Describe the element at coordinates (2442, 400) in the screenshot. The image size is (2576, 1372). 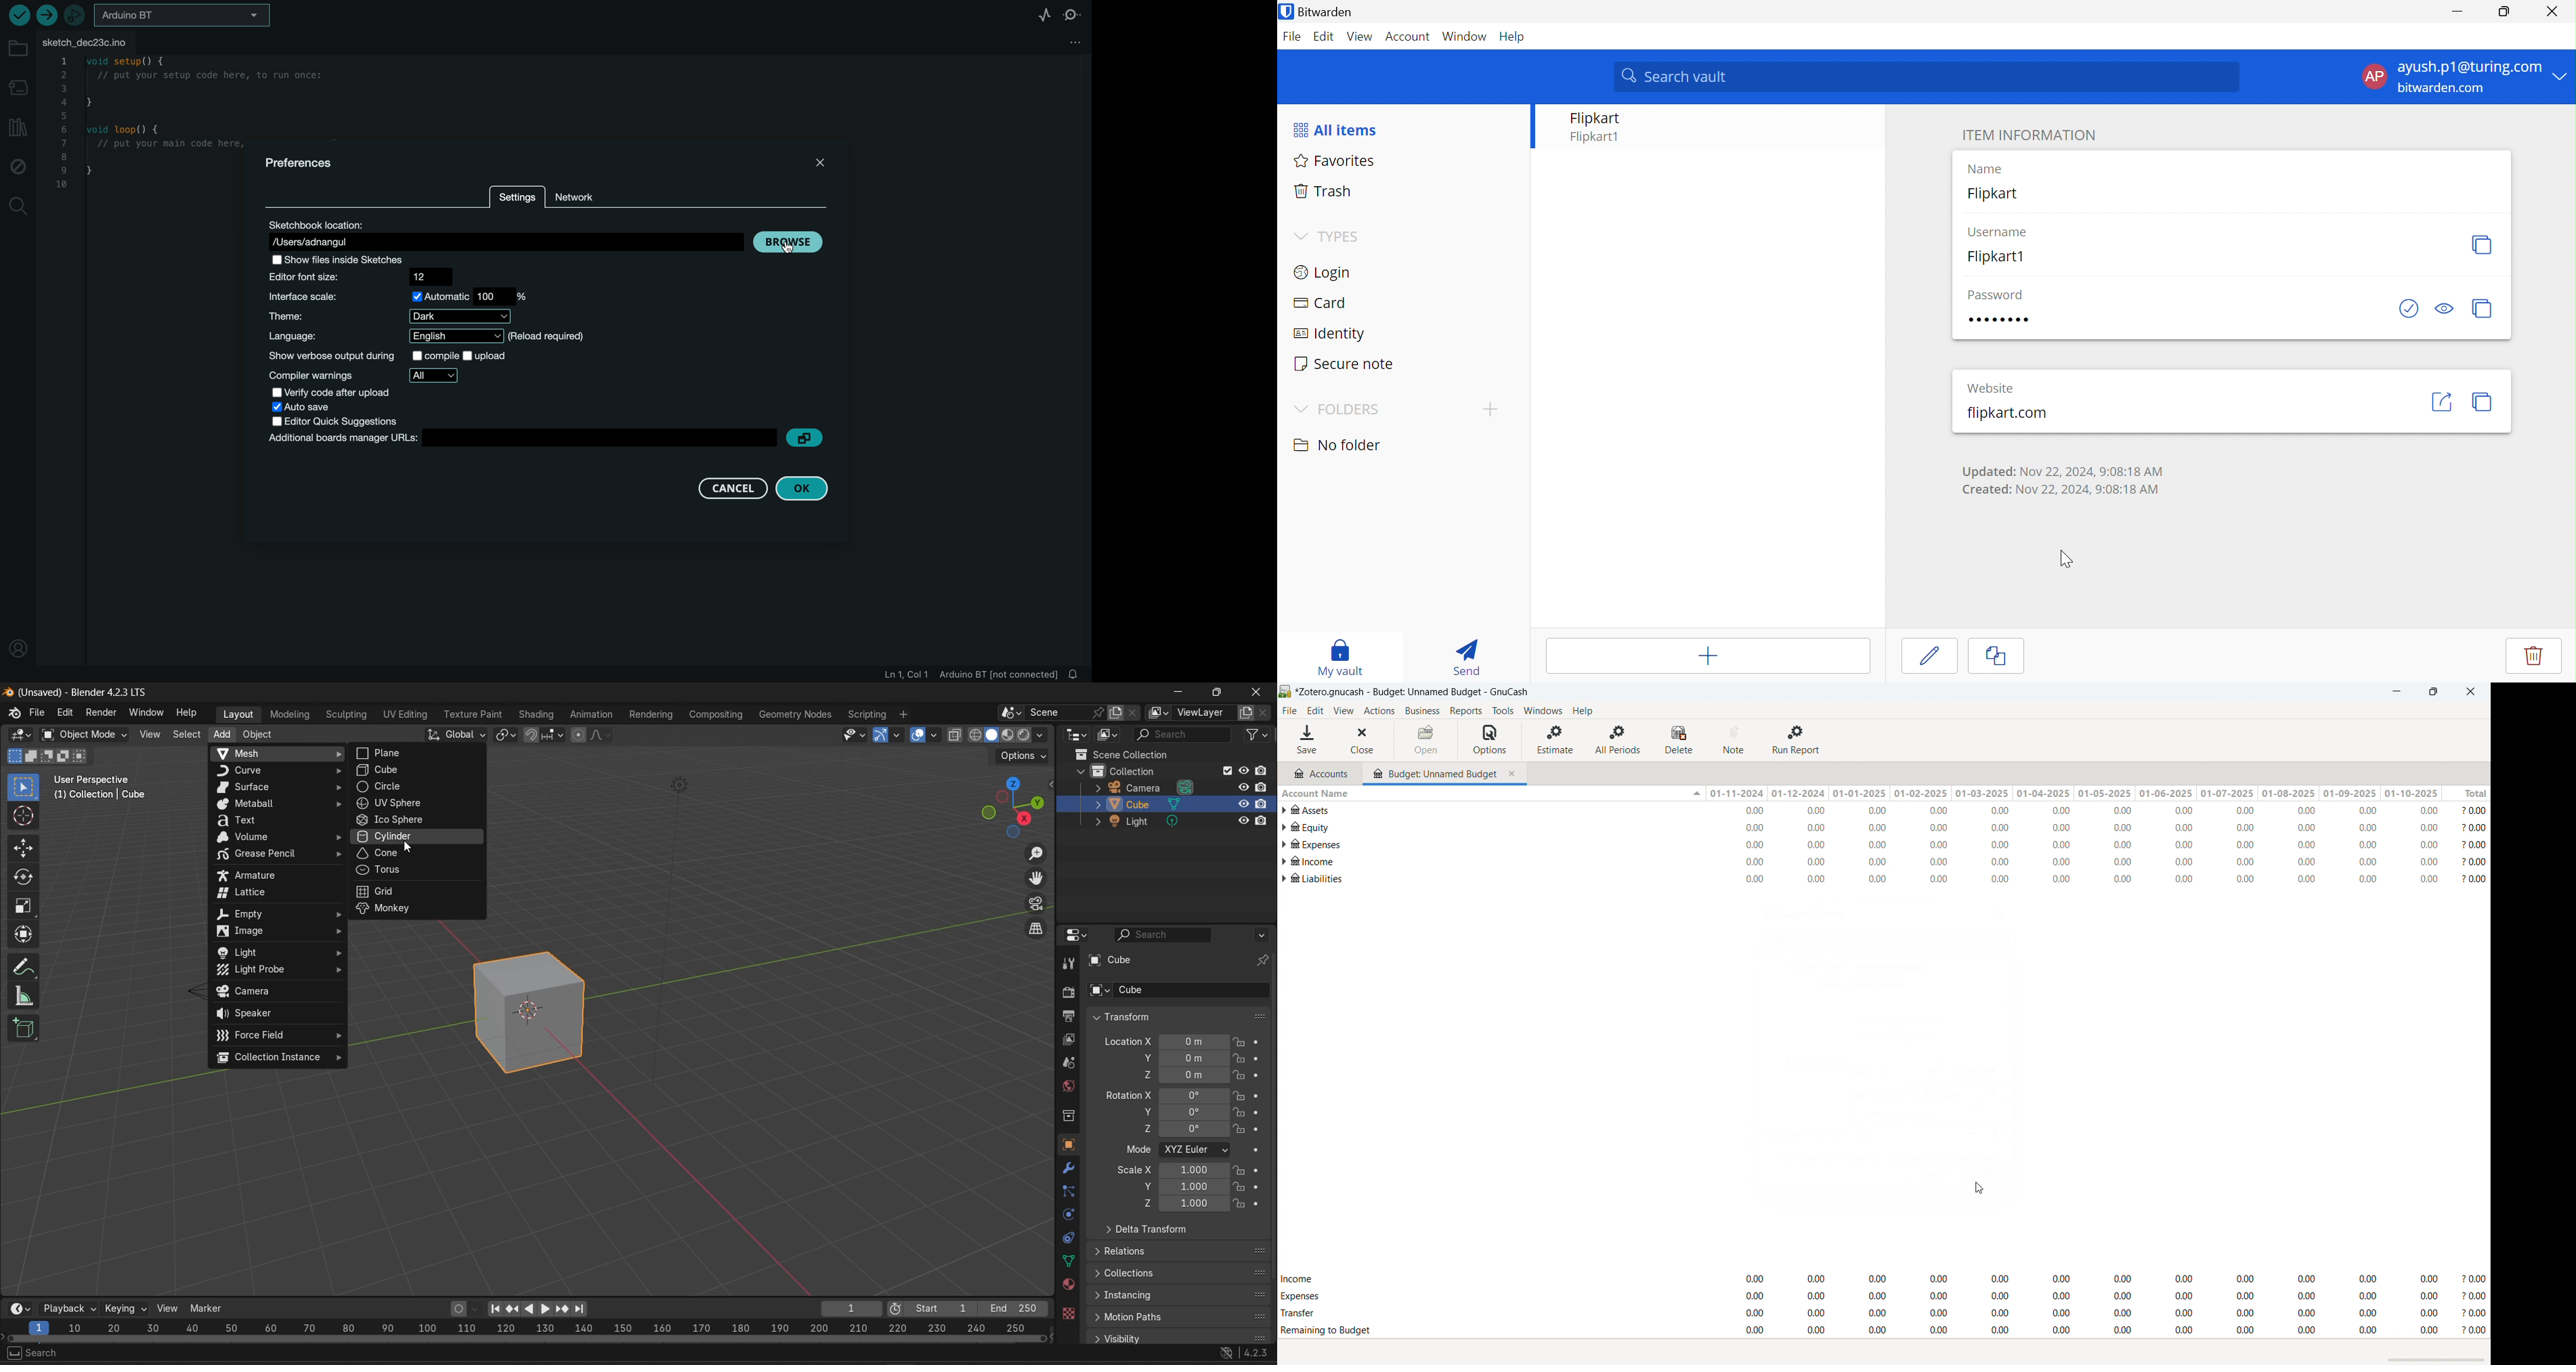
I see `Launch` at that location.